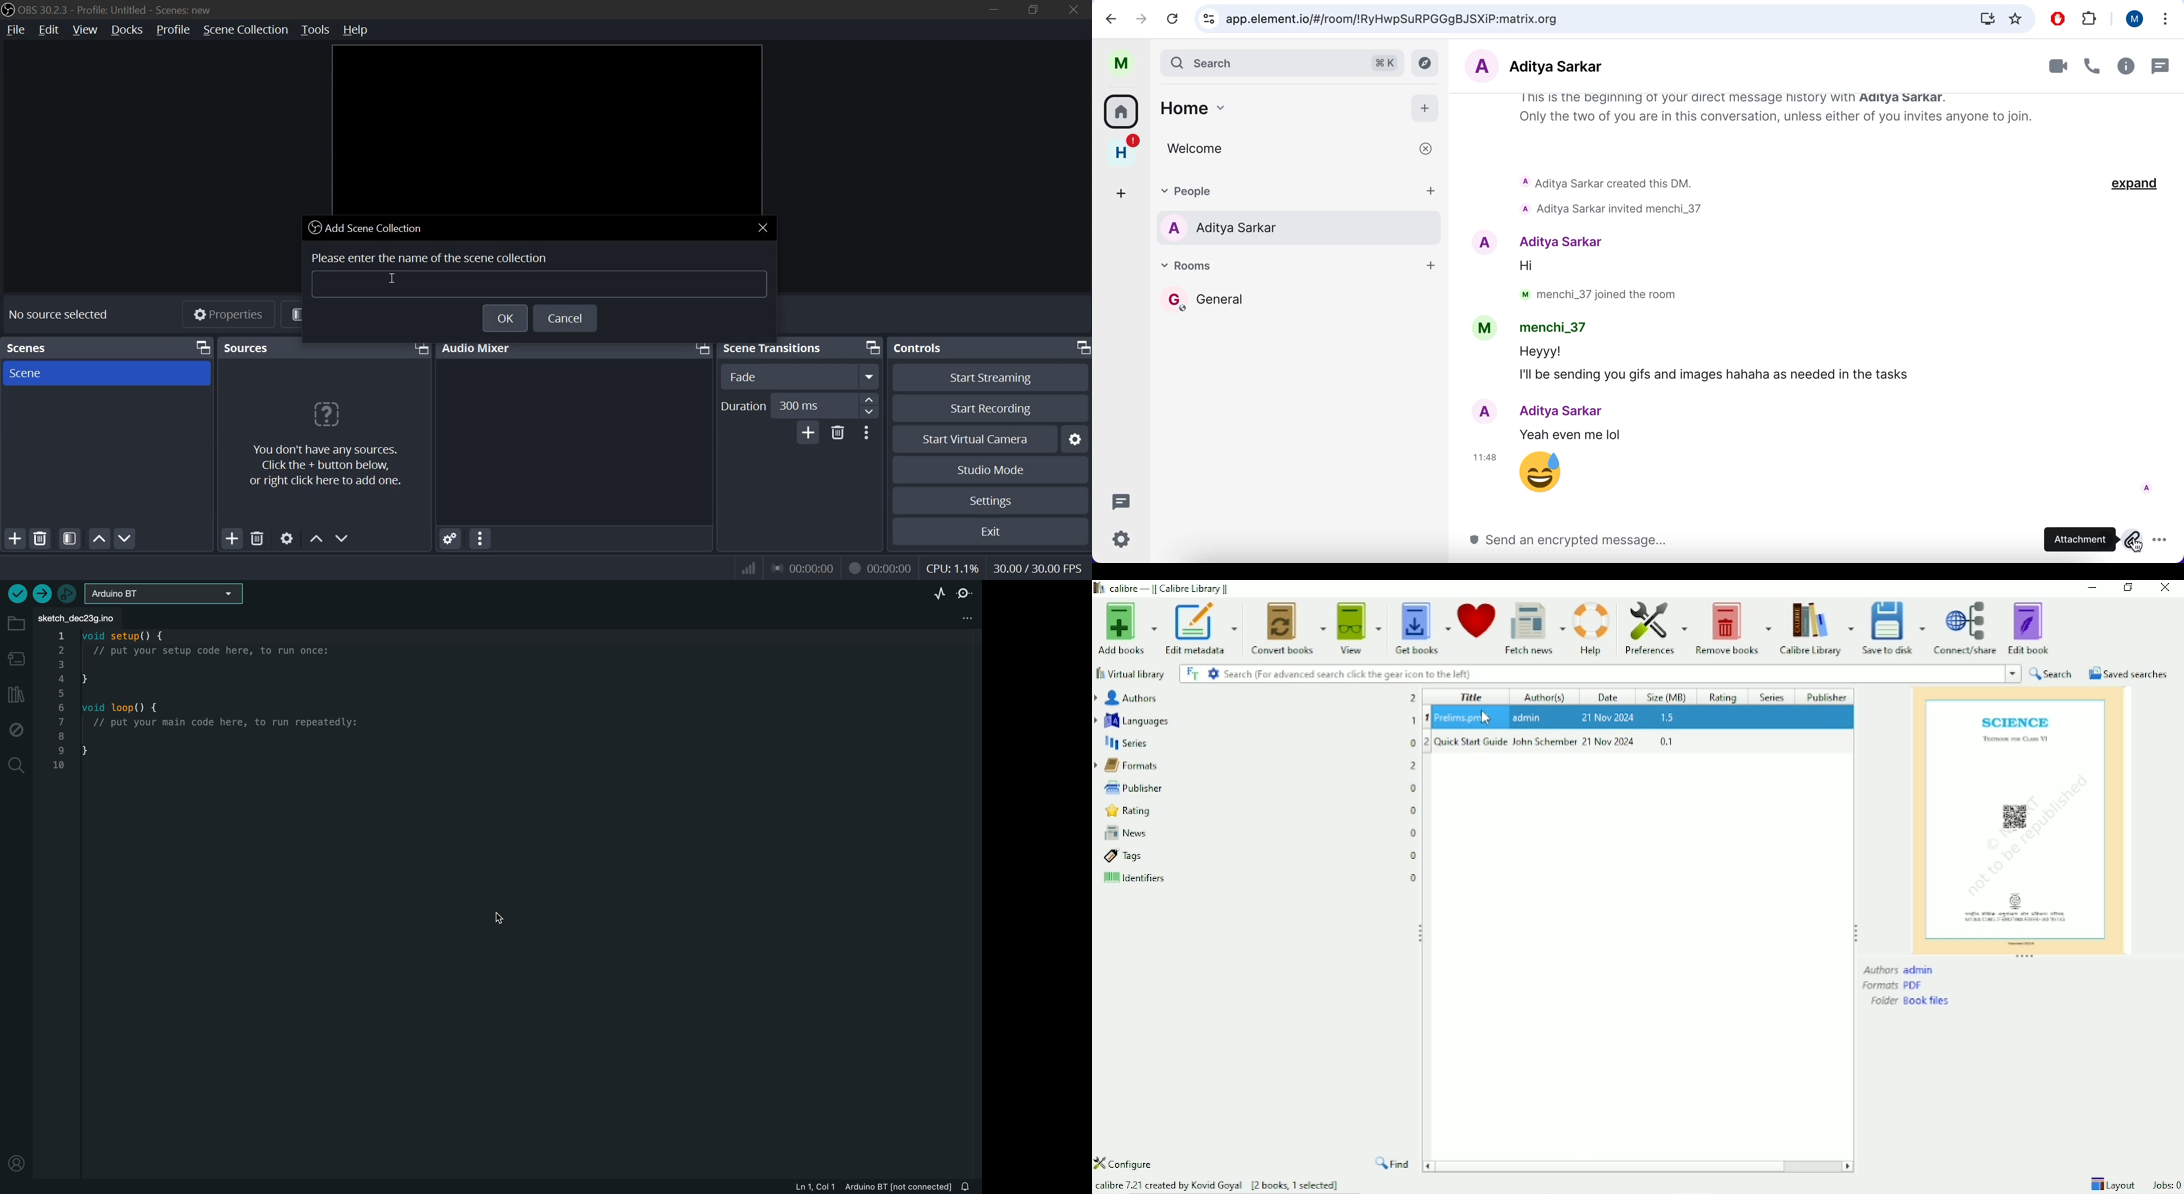  I want to click on Quick Start Guide, so click(1471, 741).